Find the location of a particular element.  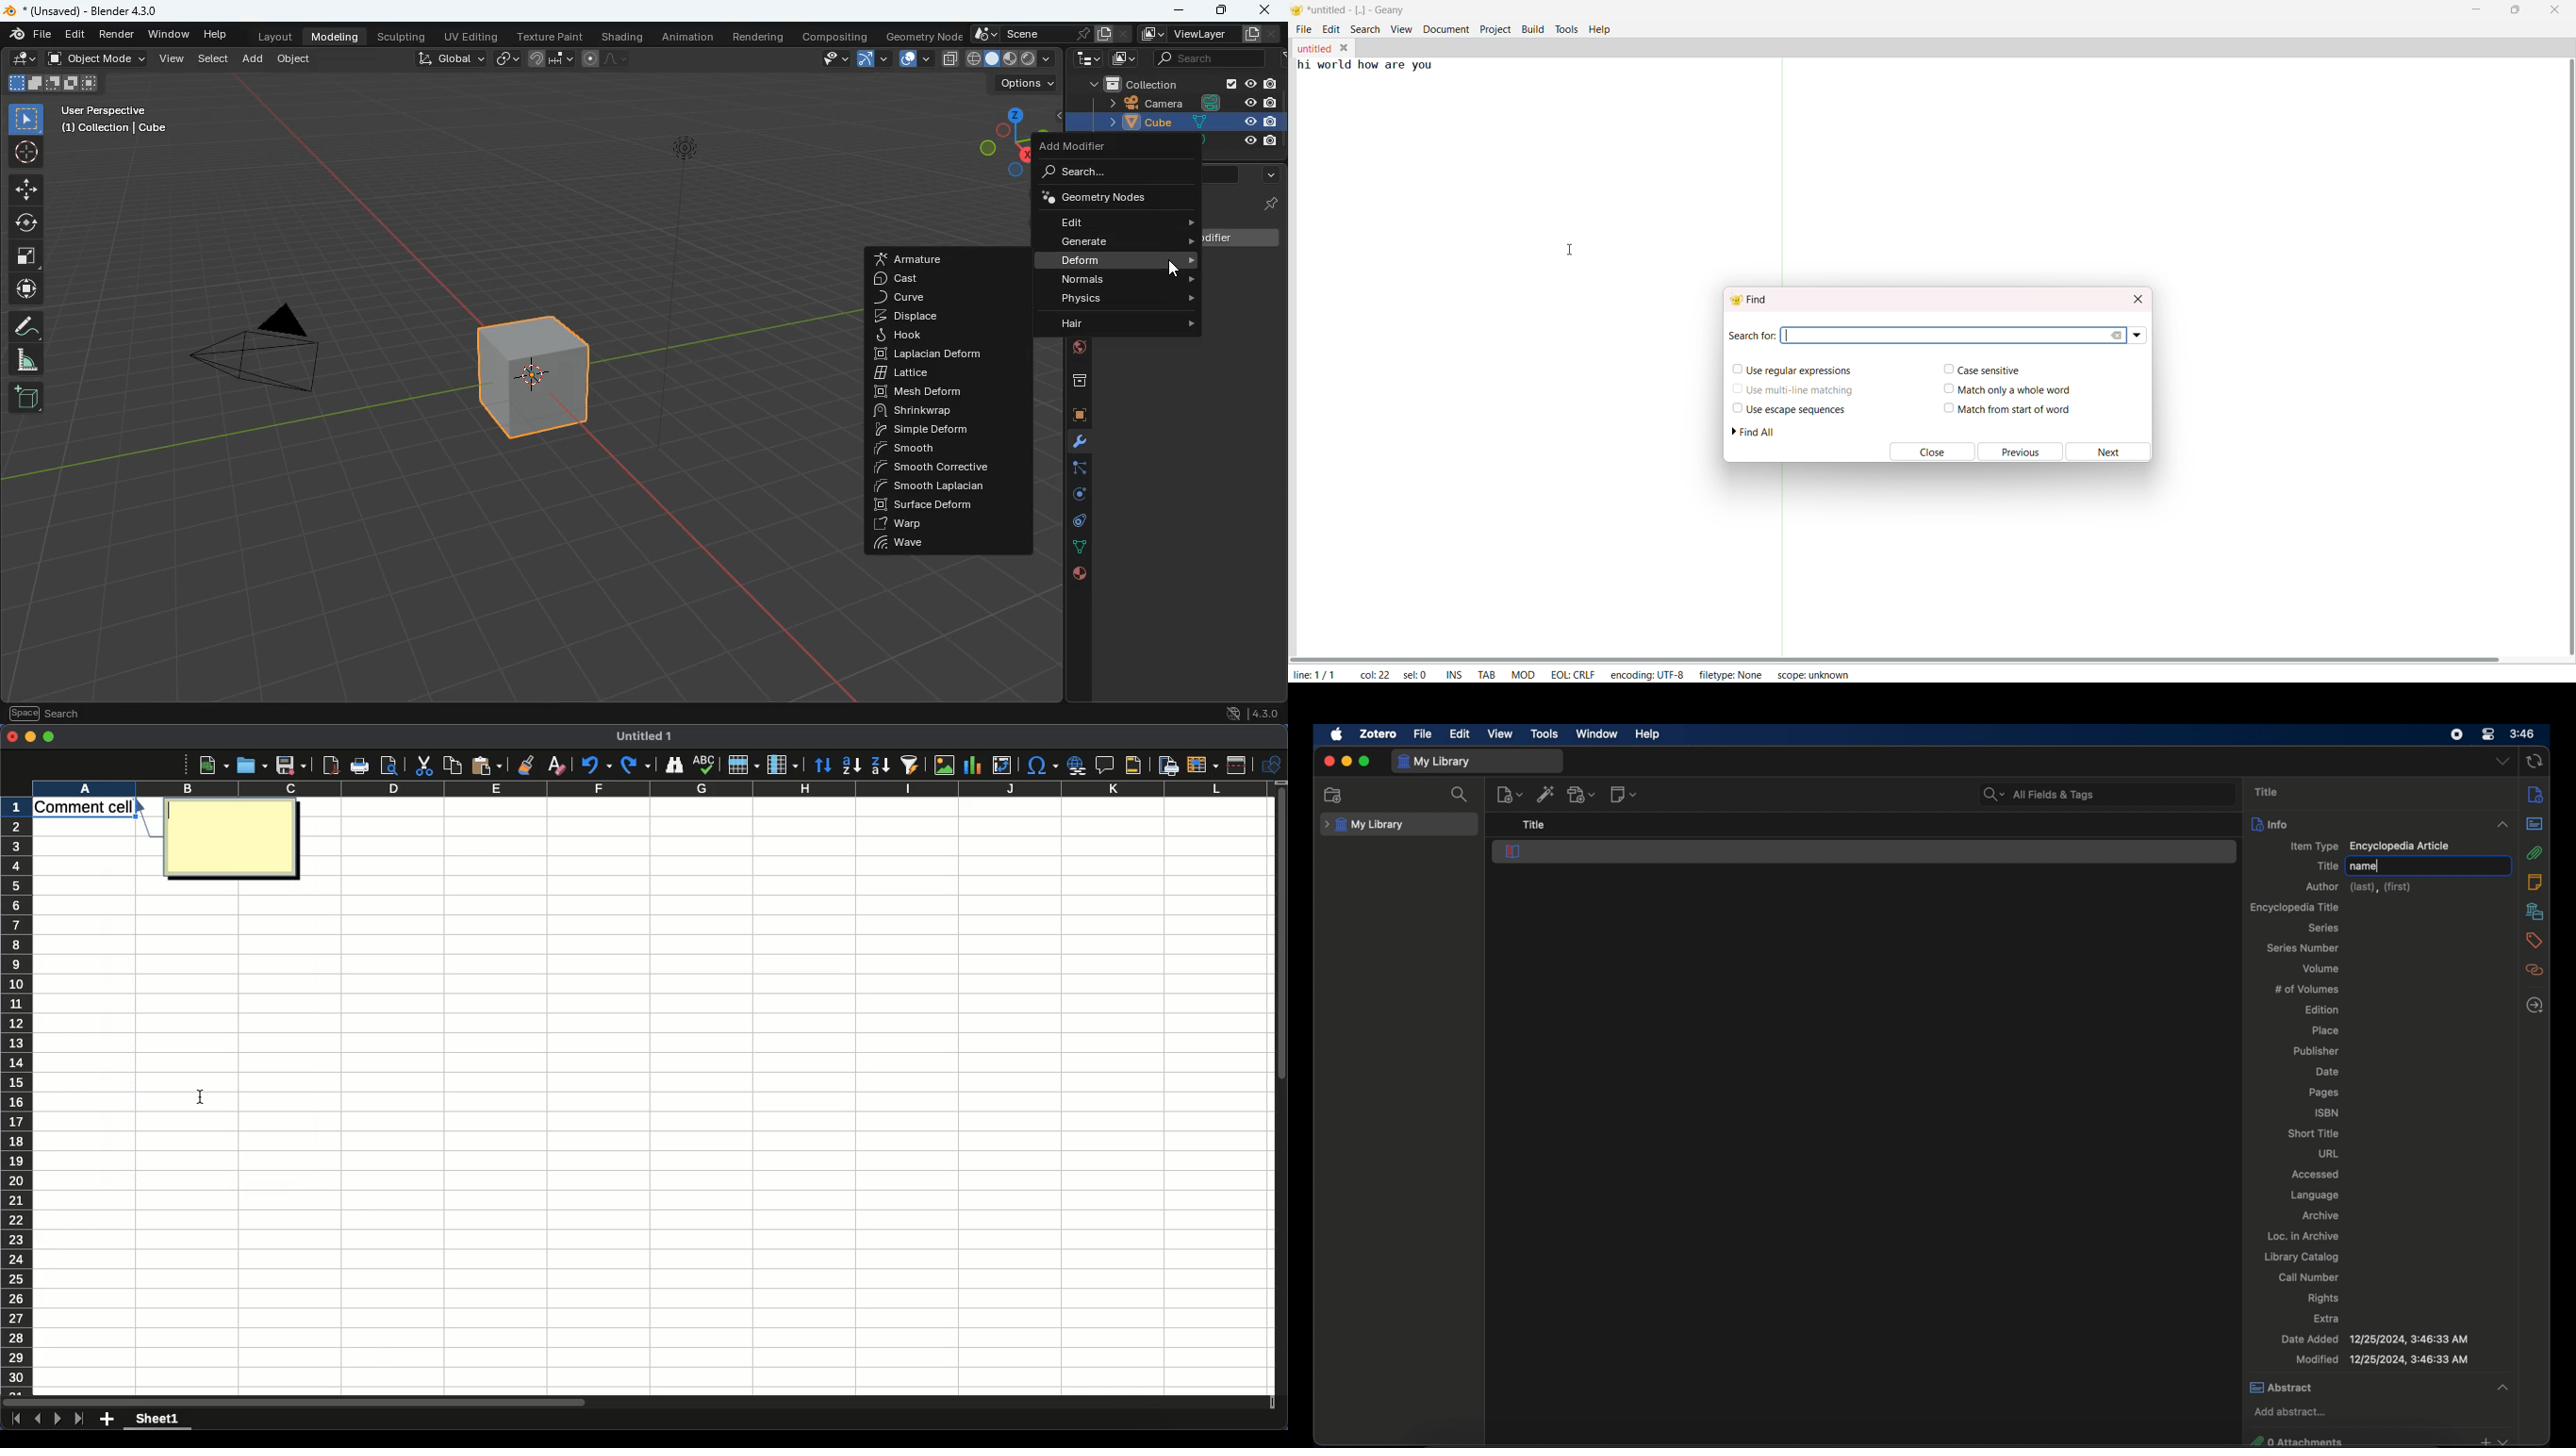

light is located at coordinates (685, 205).